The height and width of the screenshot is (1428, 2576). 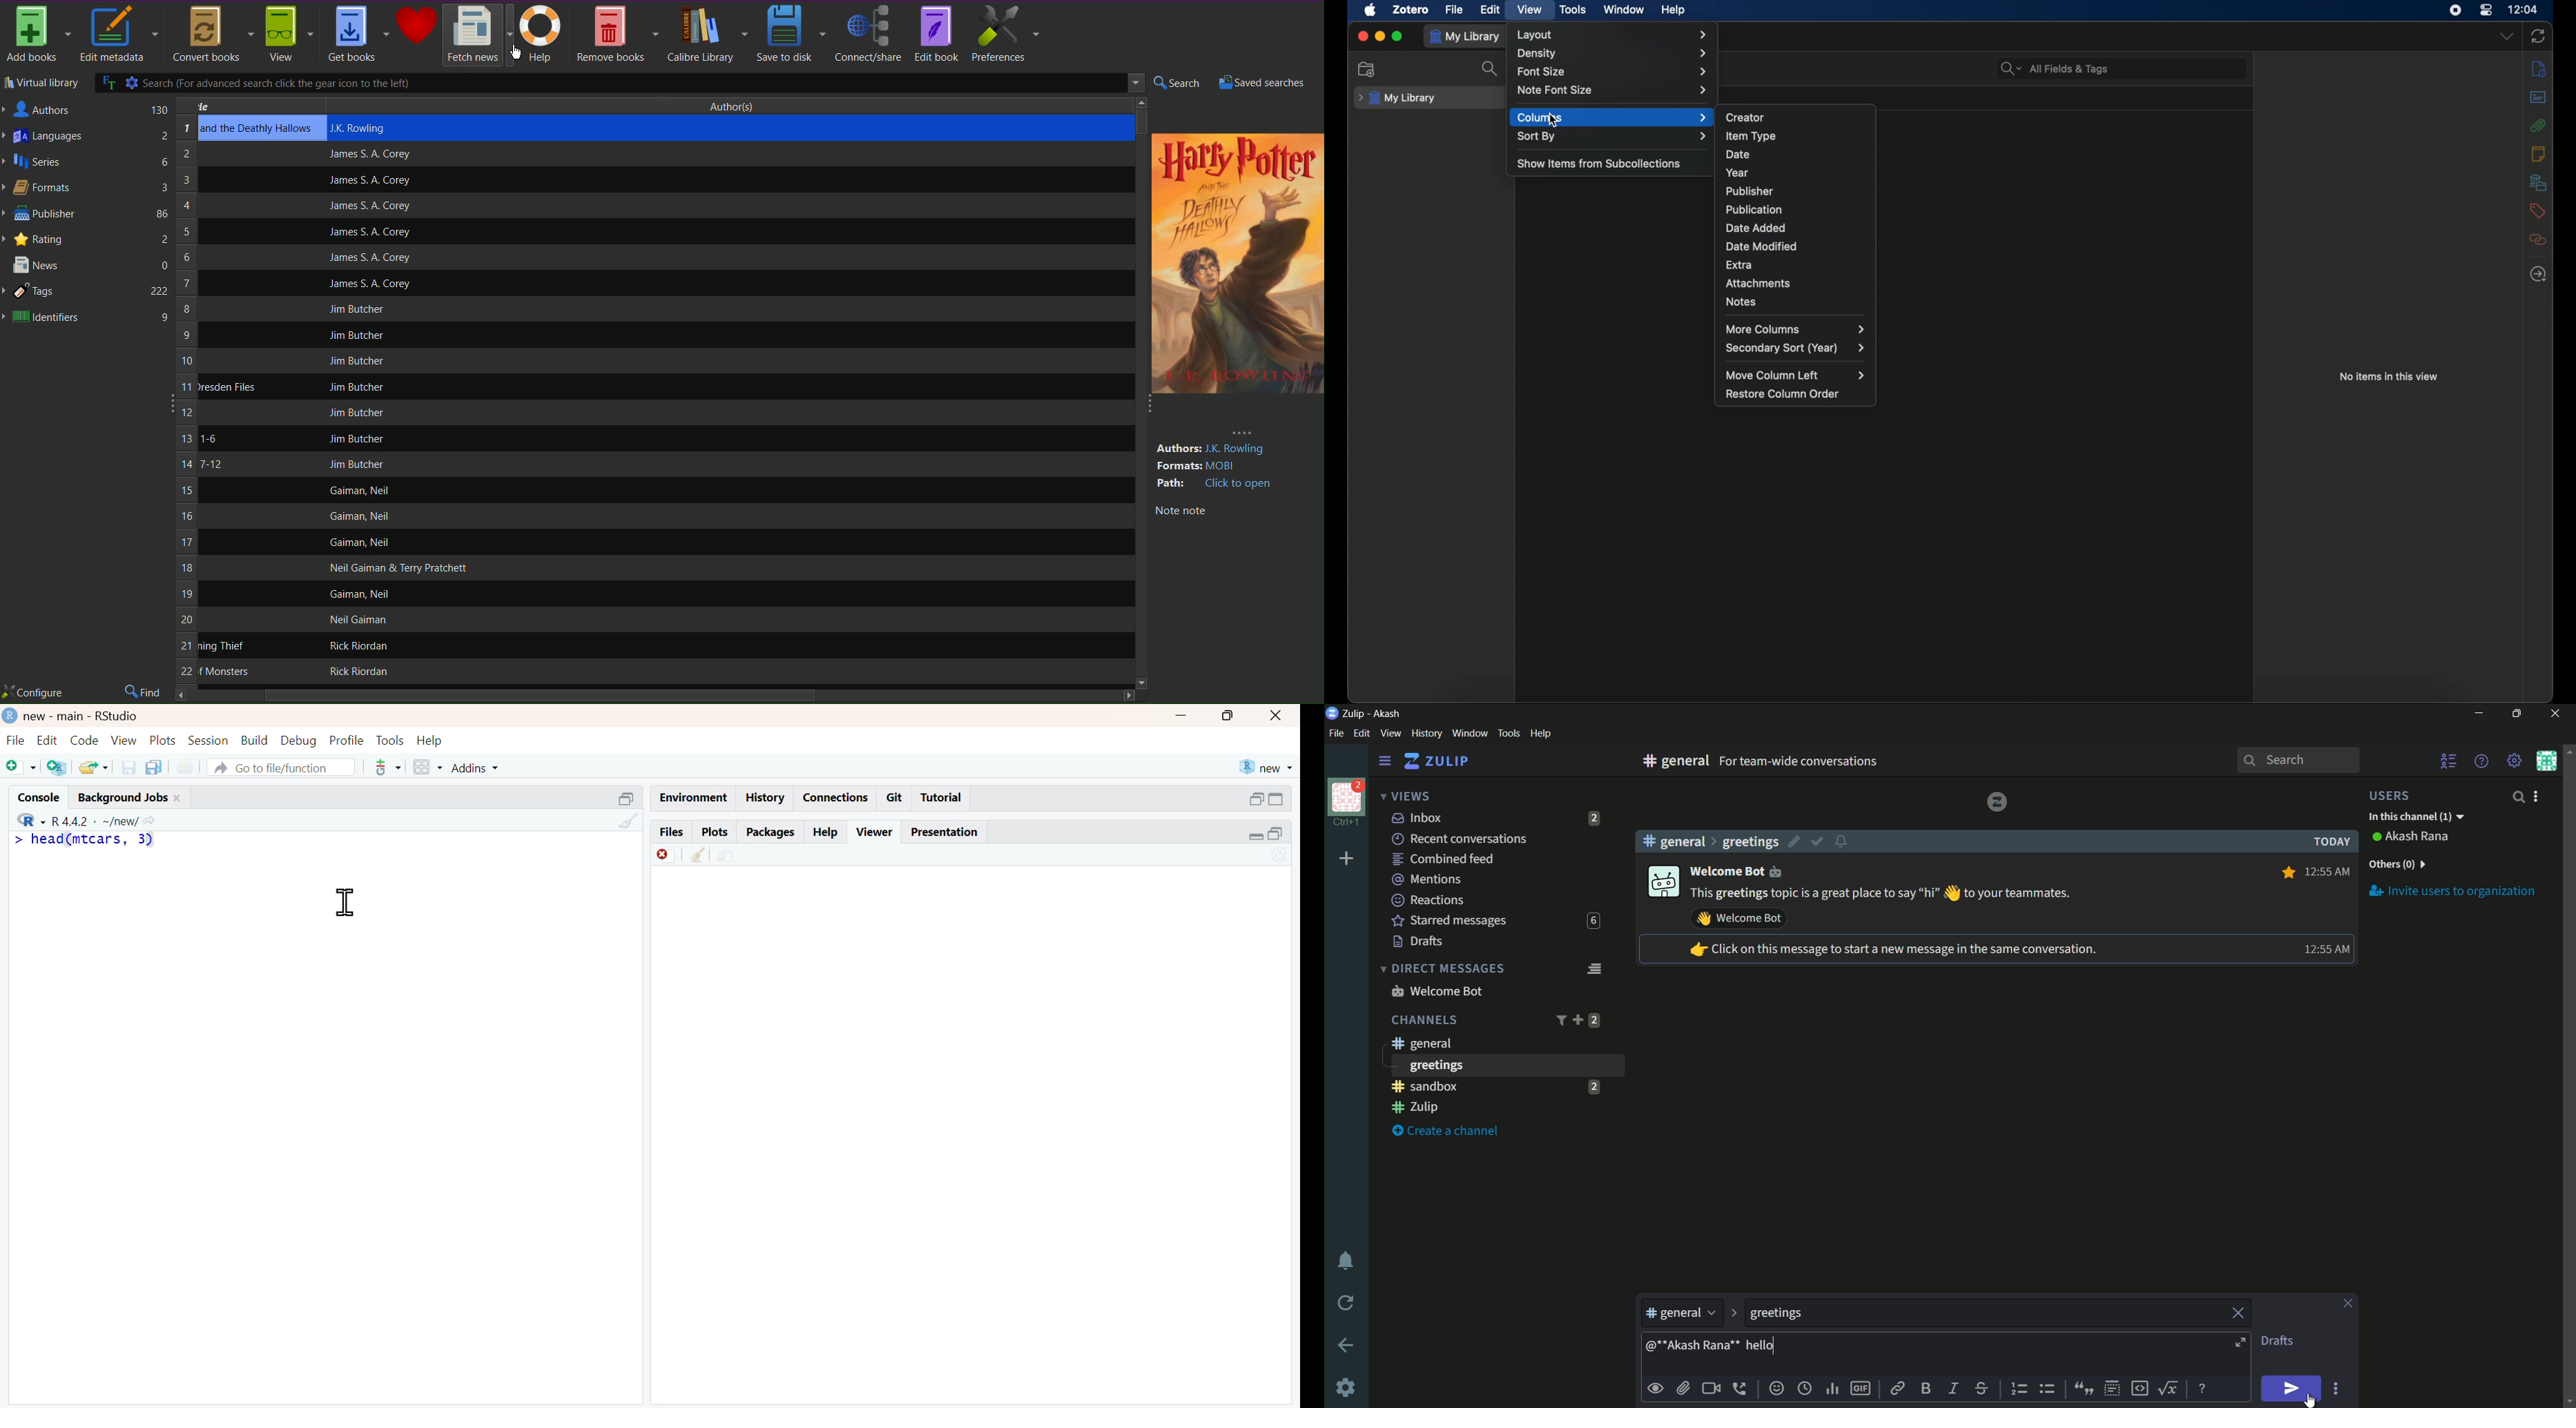 What do you see at coordinates (1176, 84) in the screenshot?
I see `Search` at bounding box center [1176, 84].